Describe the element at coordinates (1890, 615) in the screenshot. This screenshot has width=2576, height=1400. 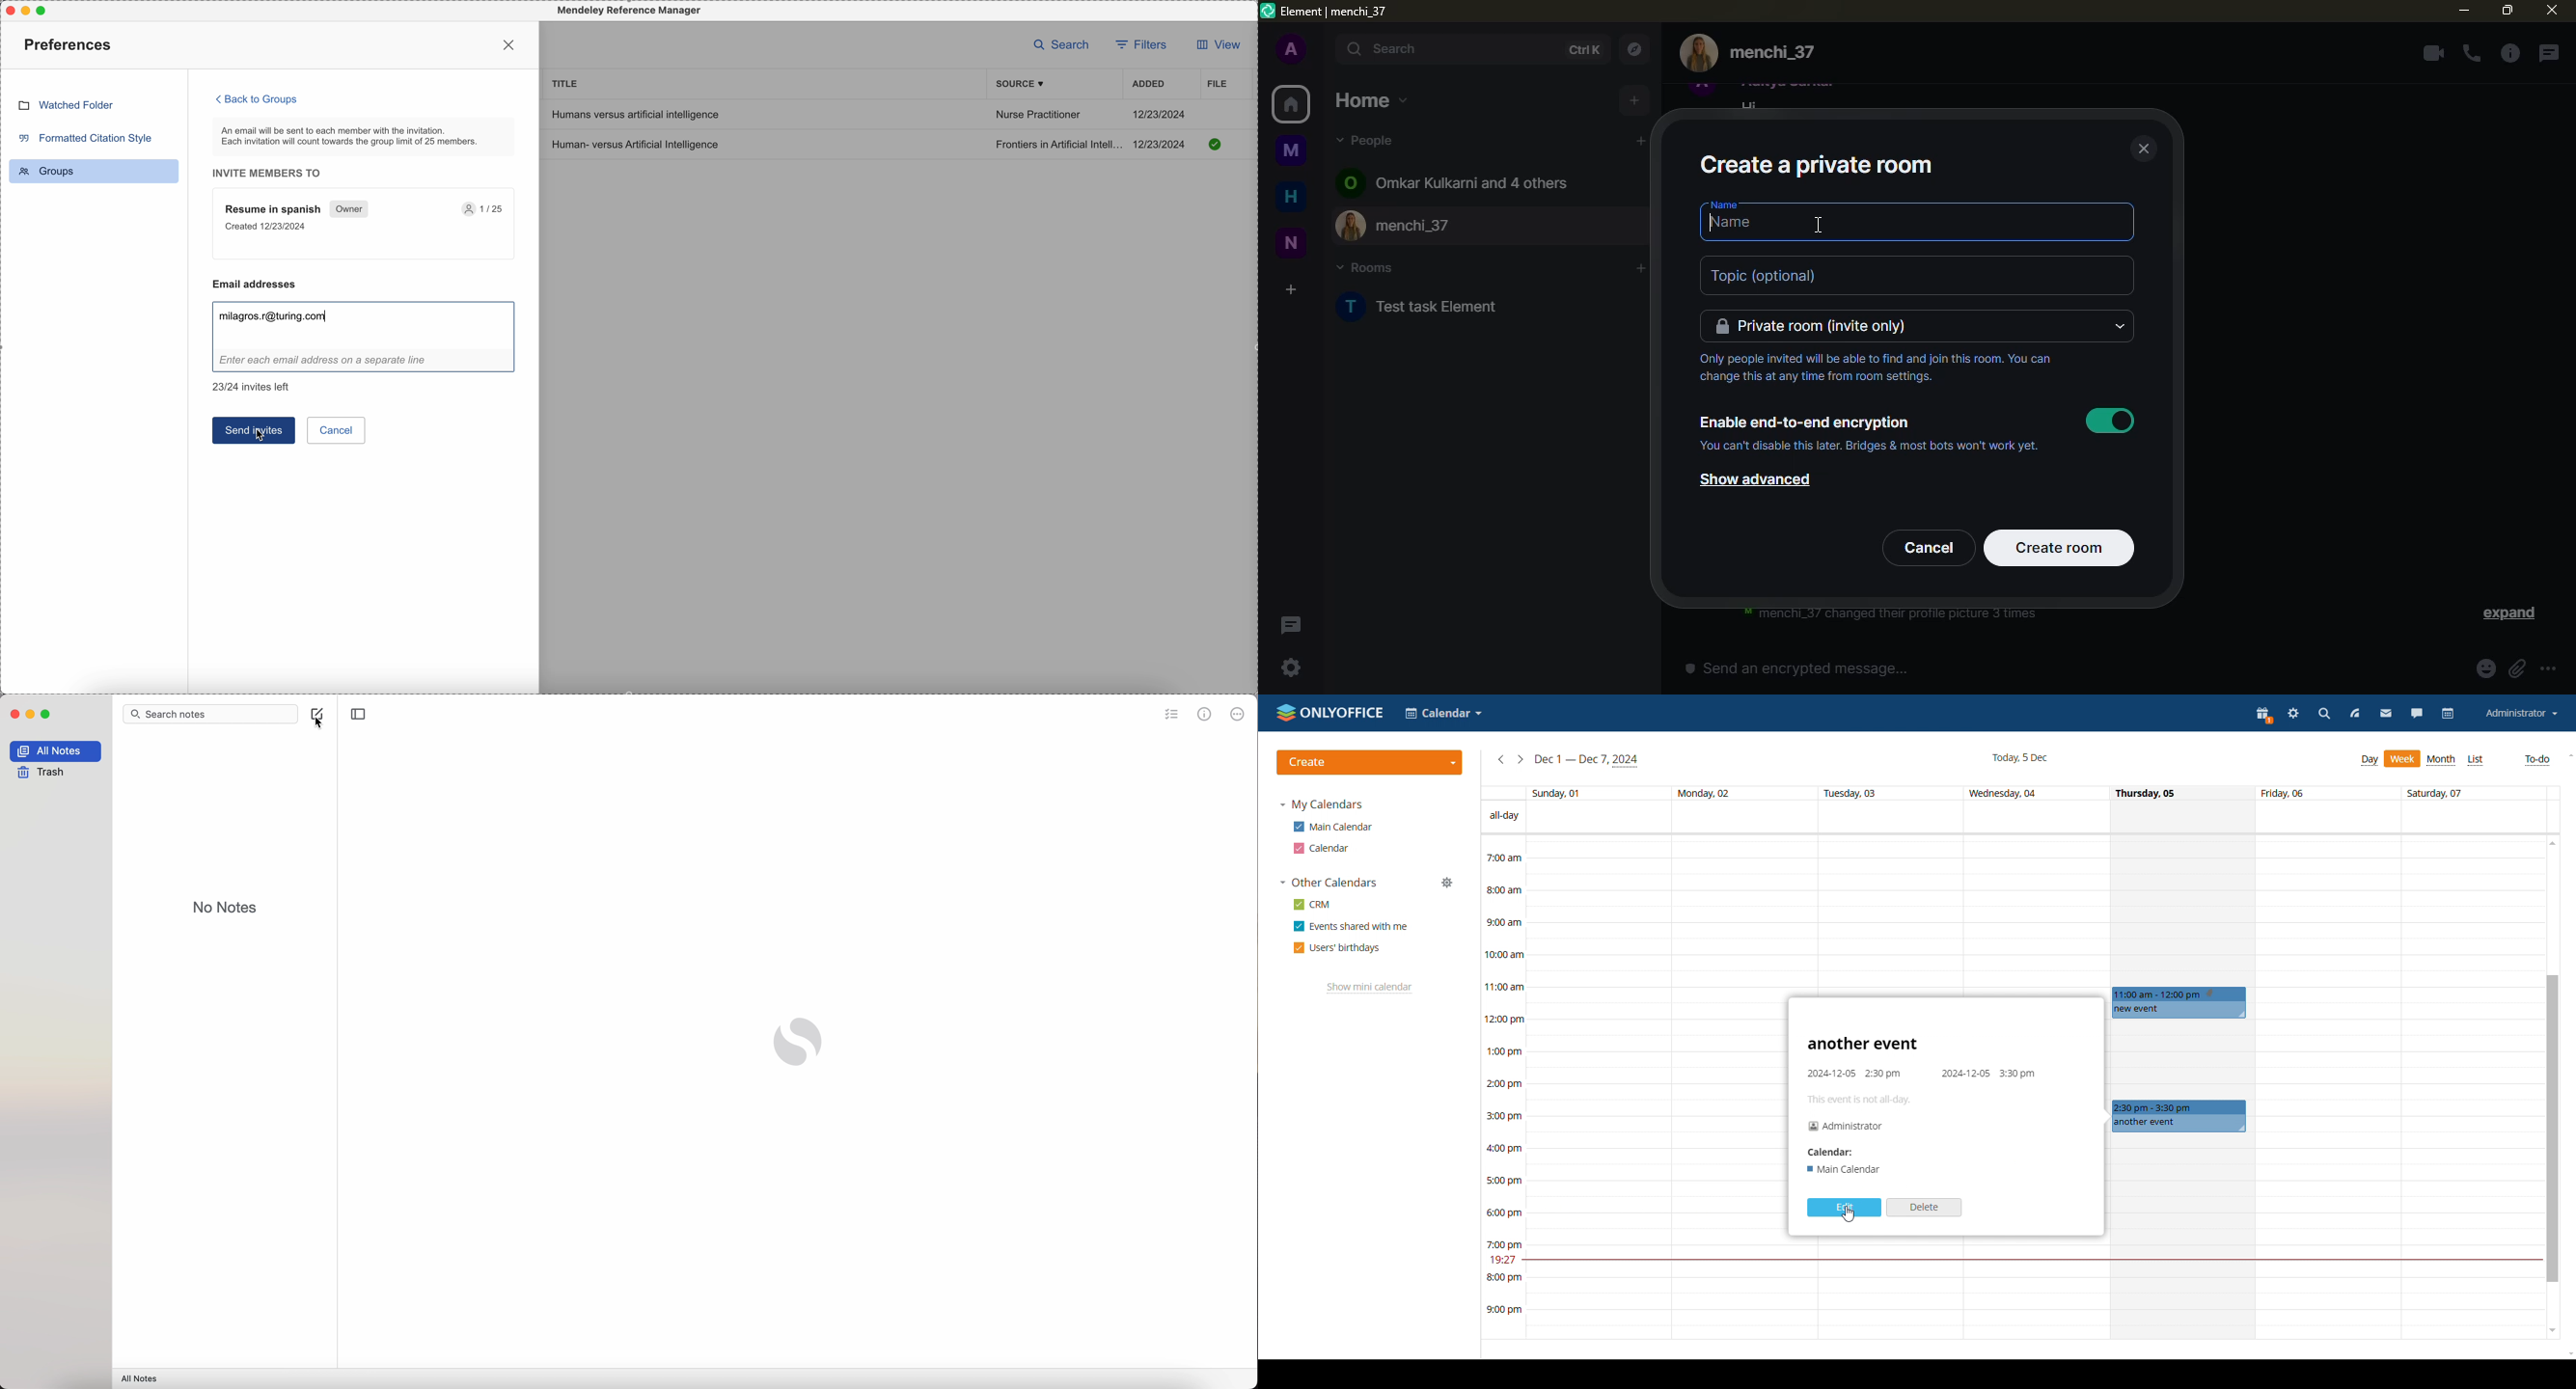
I see `menchi_37 changed their profile picture 3 times` at that location.